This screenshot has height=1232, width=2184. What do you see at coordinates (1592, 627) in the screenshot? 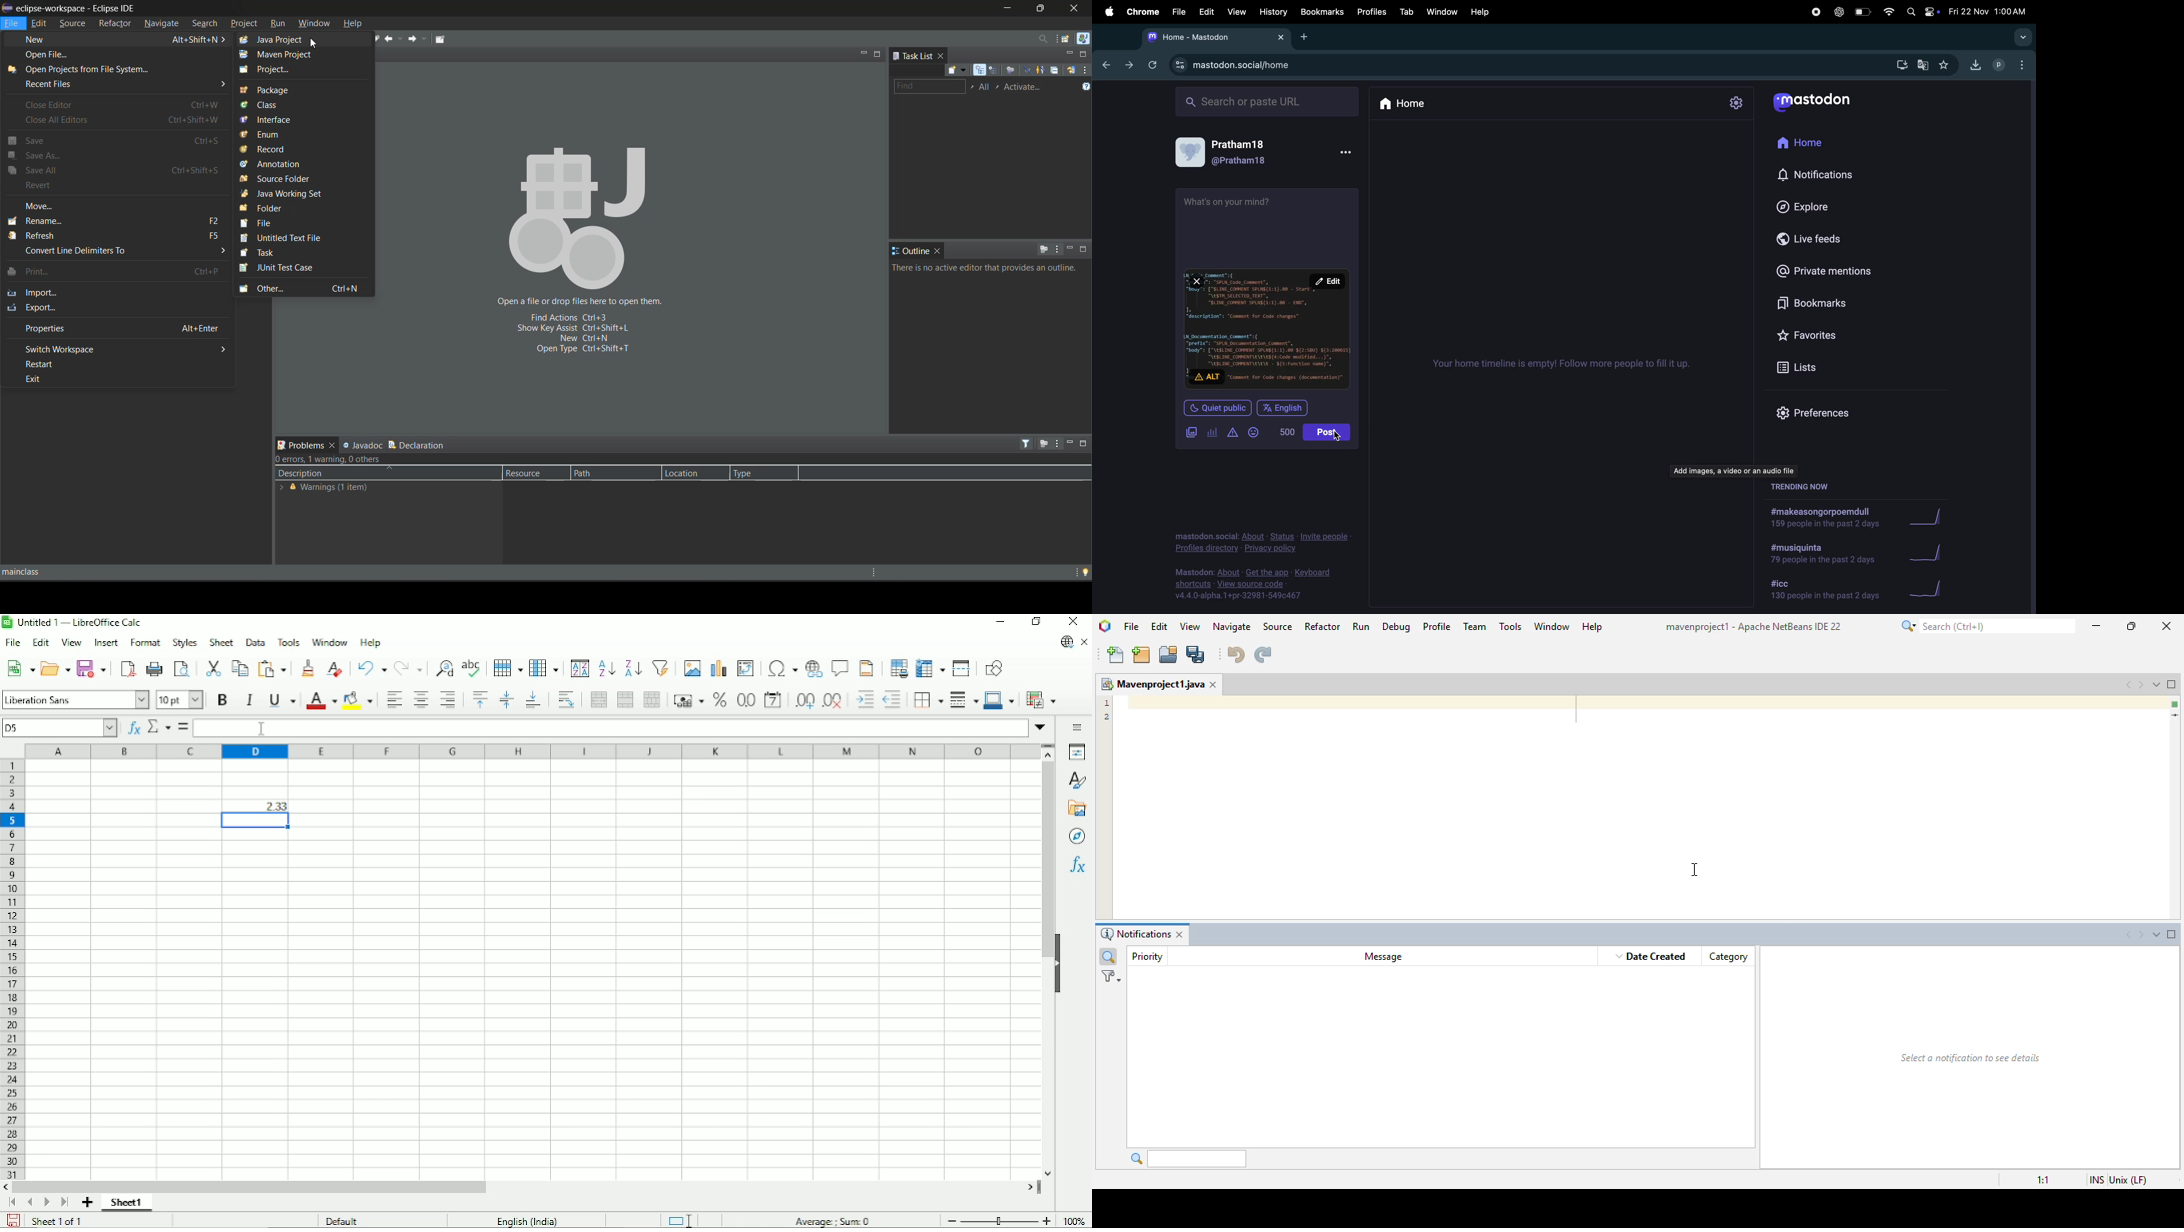
I see `help` at bounding box center [1592, 627].